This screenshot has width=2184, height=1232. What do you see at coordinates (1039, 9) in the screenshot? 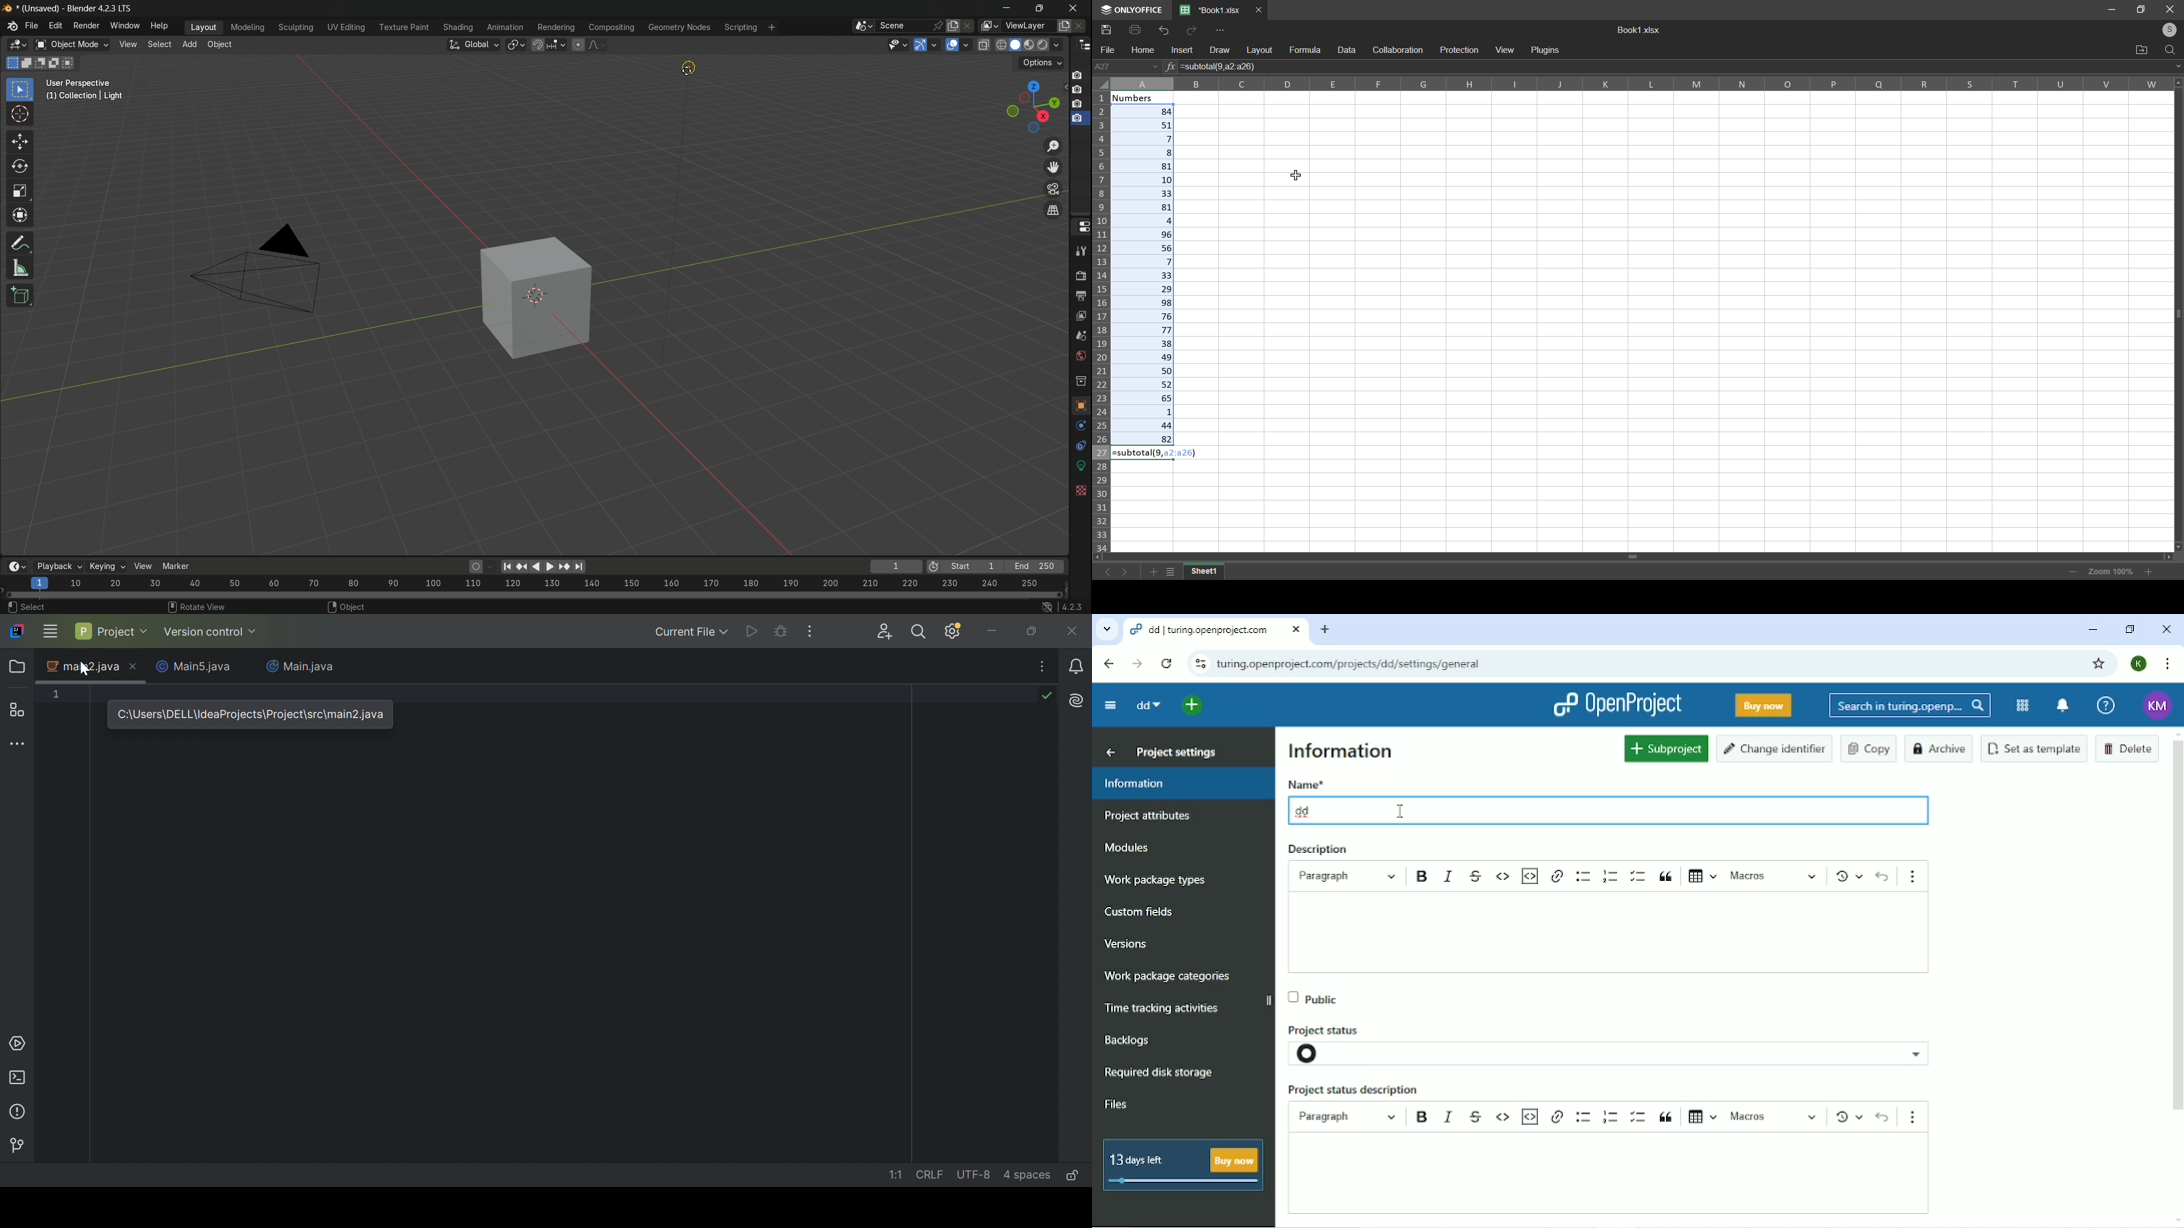
I see `maximize or restore` at bounding box center [1039, 9].